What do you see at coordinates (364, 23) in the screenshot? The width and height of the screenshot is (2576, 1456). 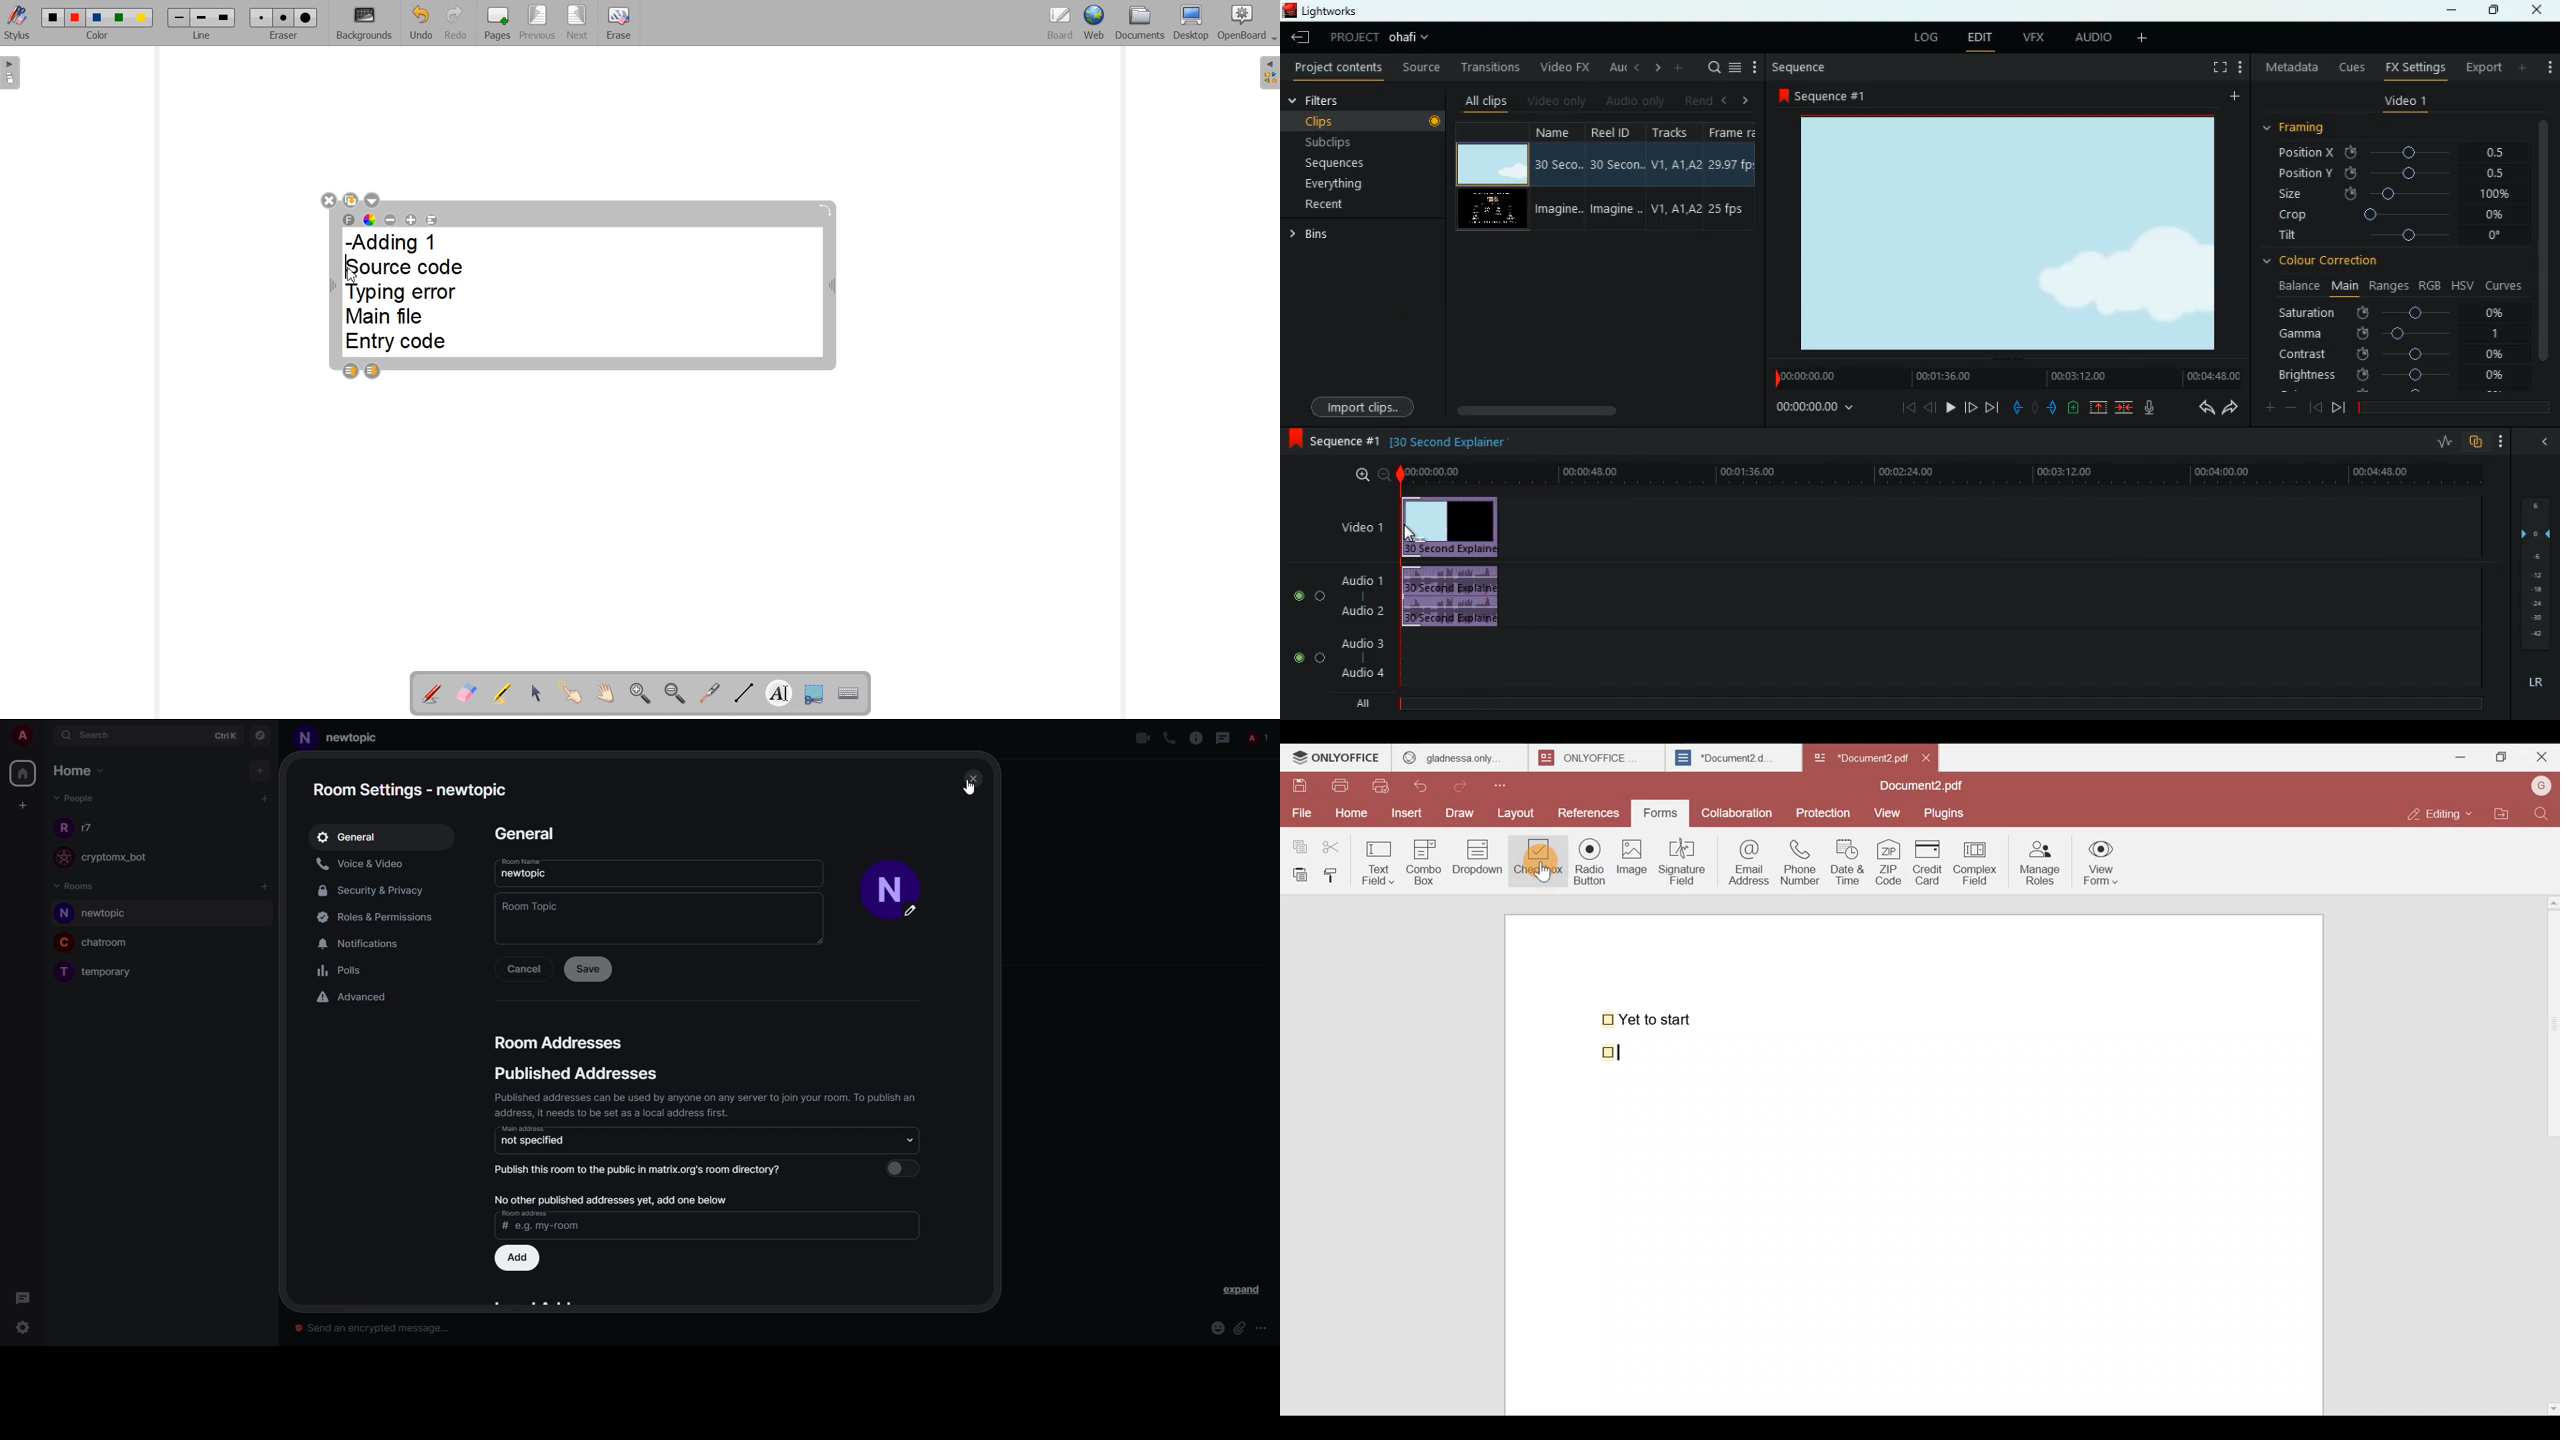 I see `Backgrounds` at bounding box center [364, 23].